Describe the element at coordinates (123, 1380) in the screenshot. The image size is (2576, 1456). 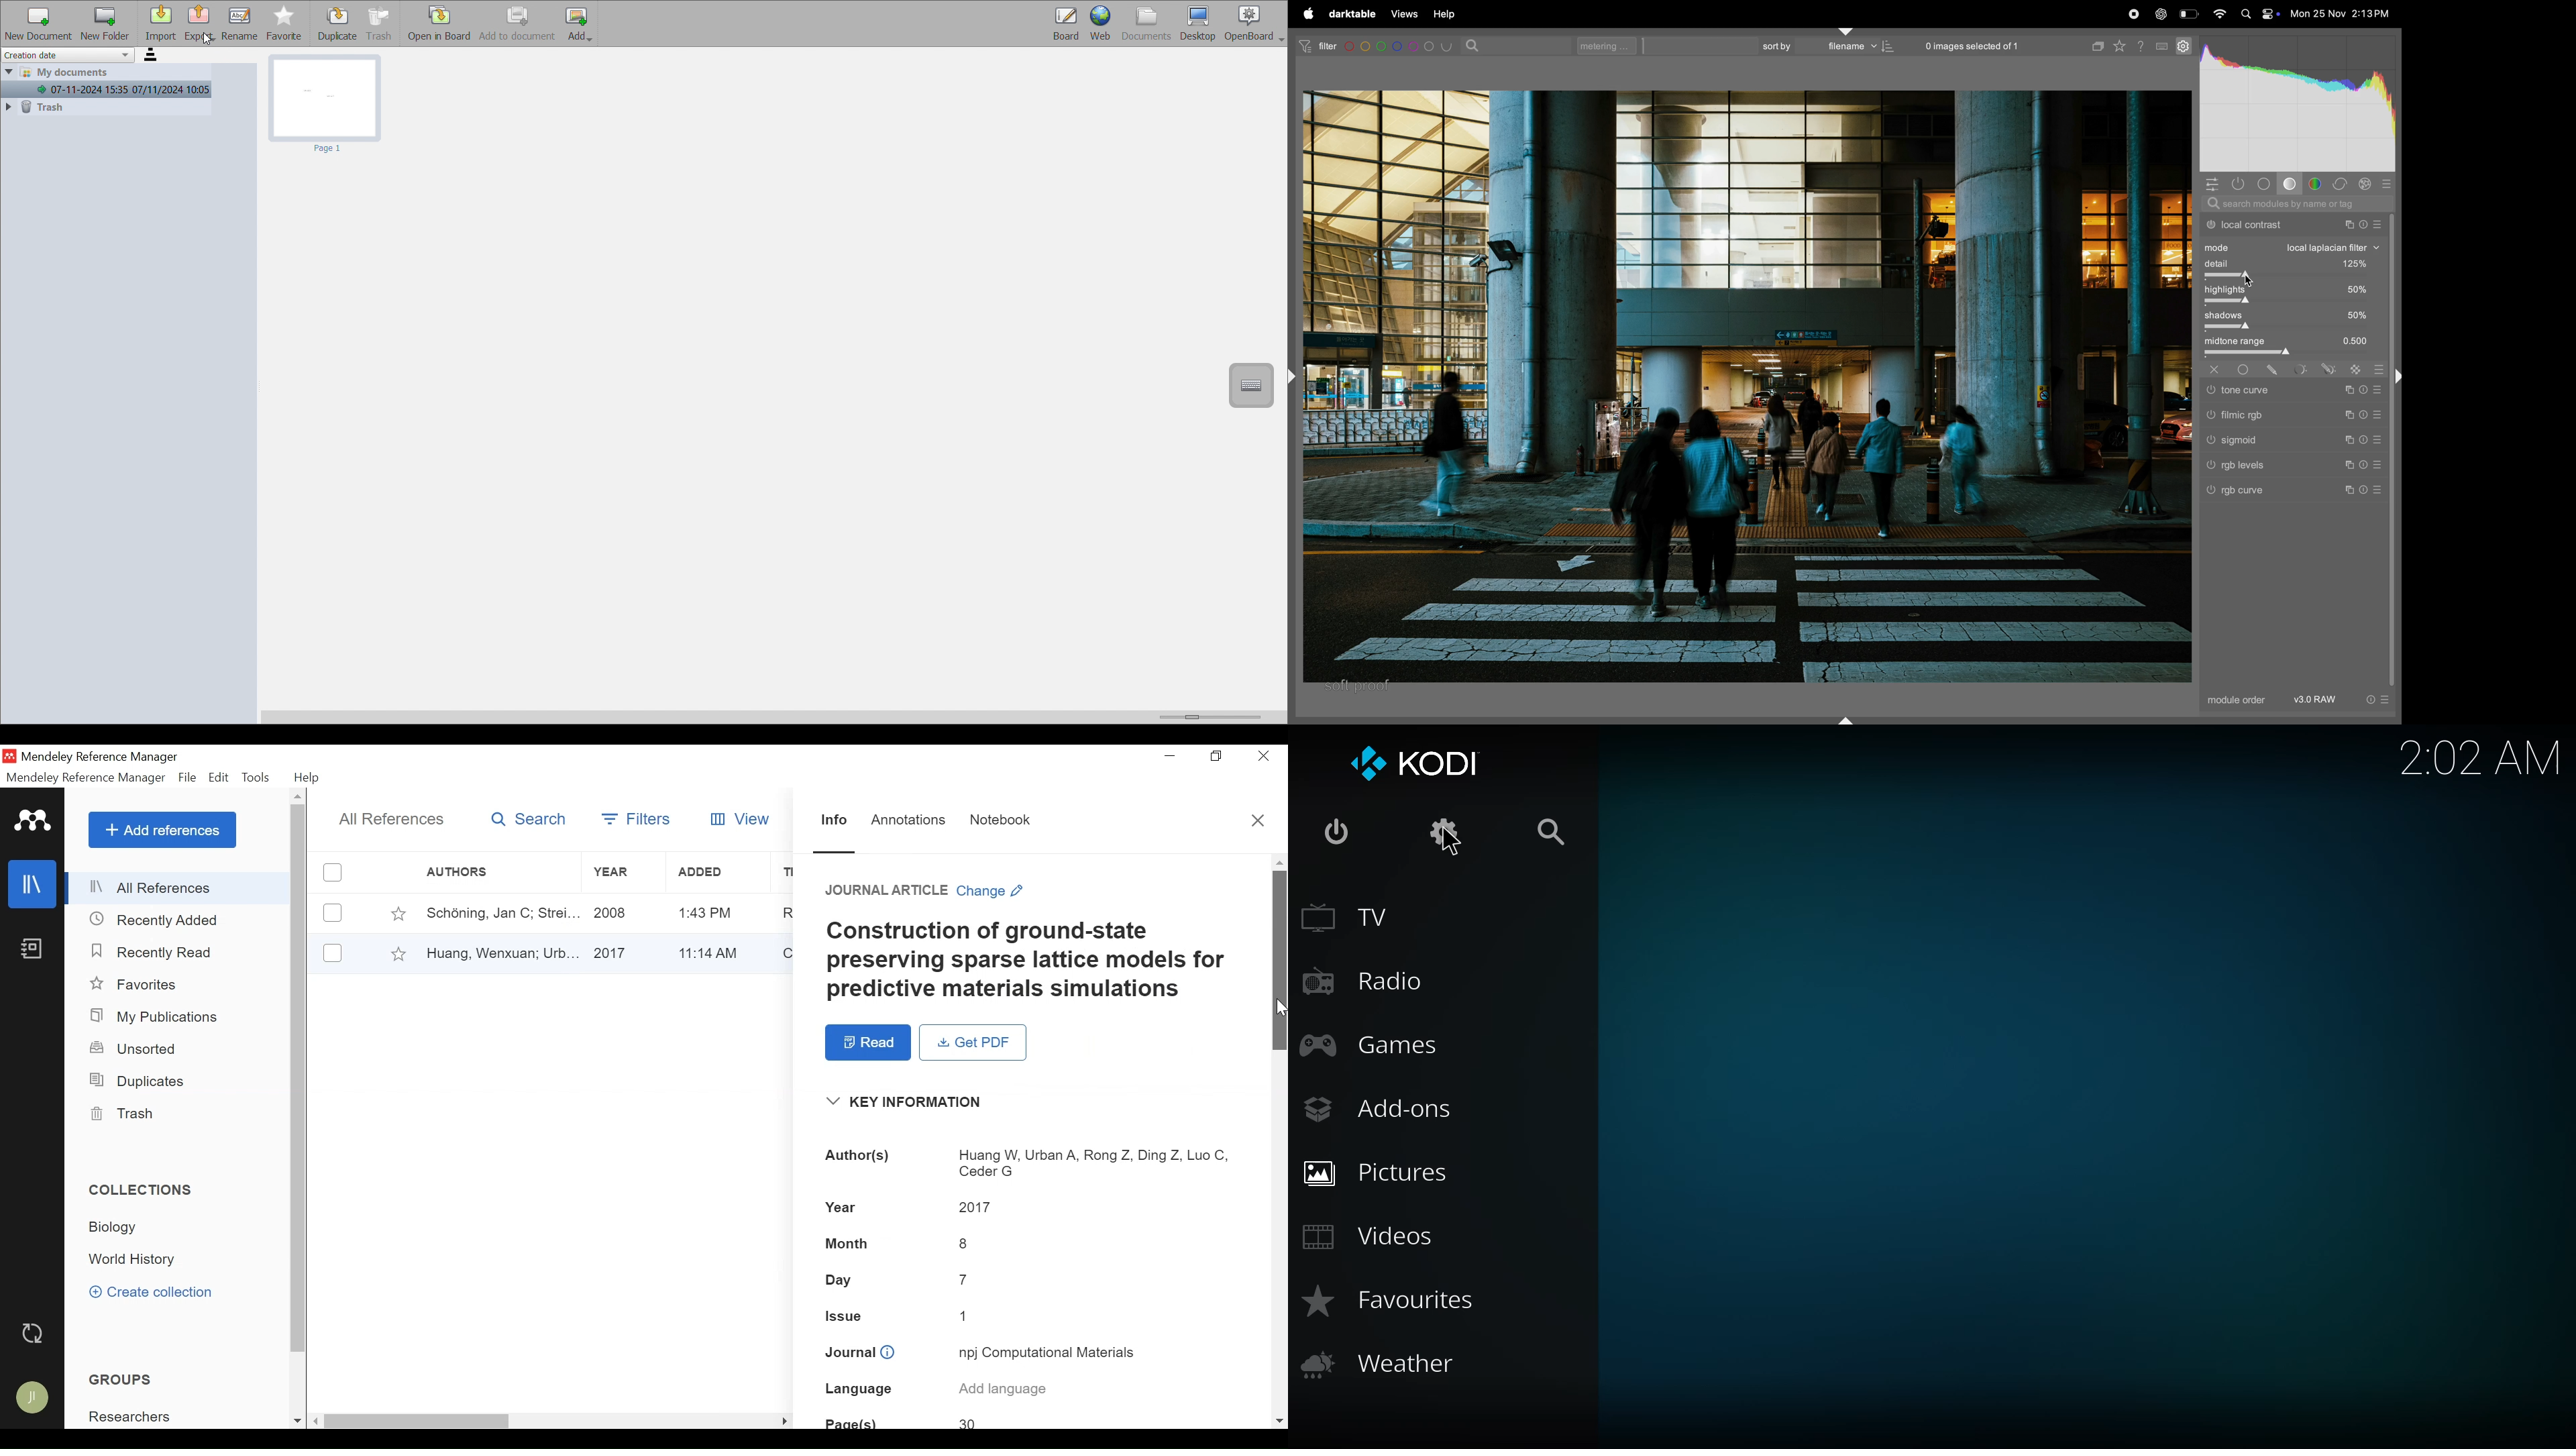
I see `Groups` at that location.